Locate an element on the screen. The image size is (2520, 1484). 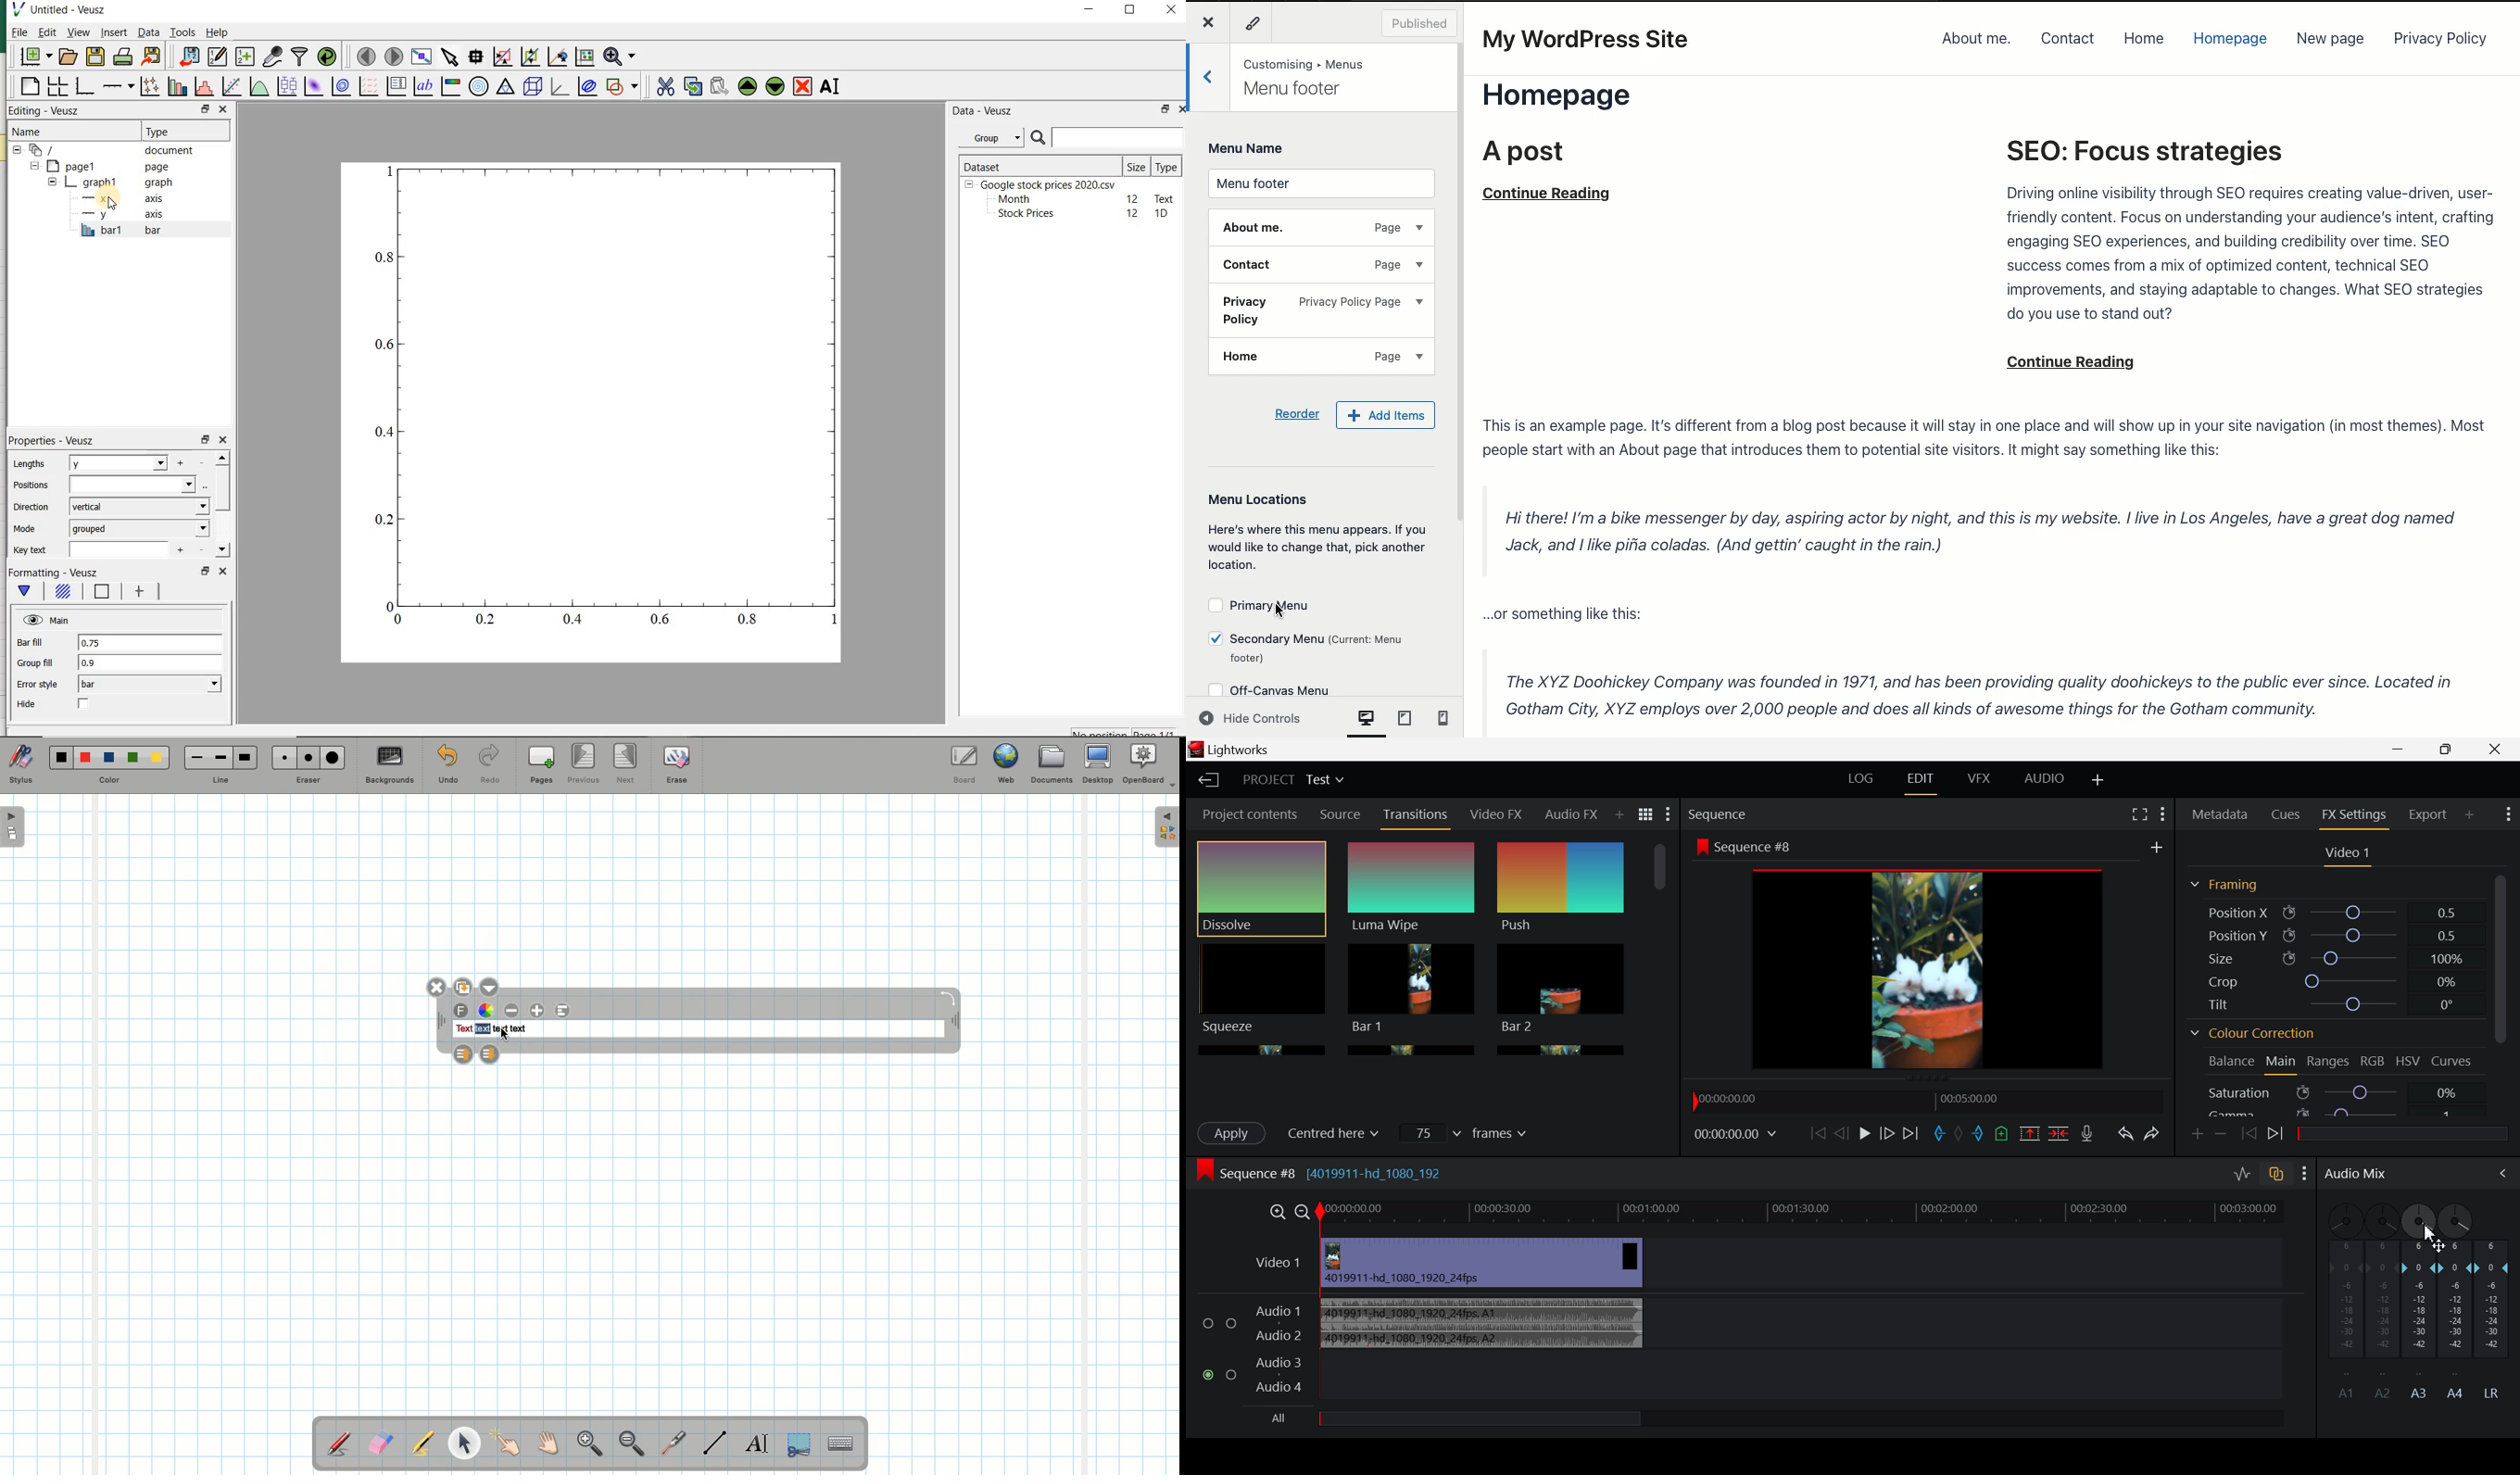
Curves is located at coordinates (2451, 1061).